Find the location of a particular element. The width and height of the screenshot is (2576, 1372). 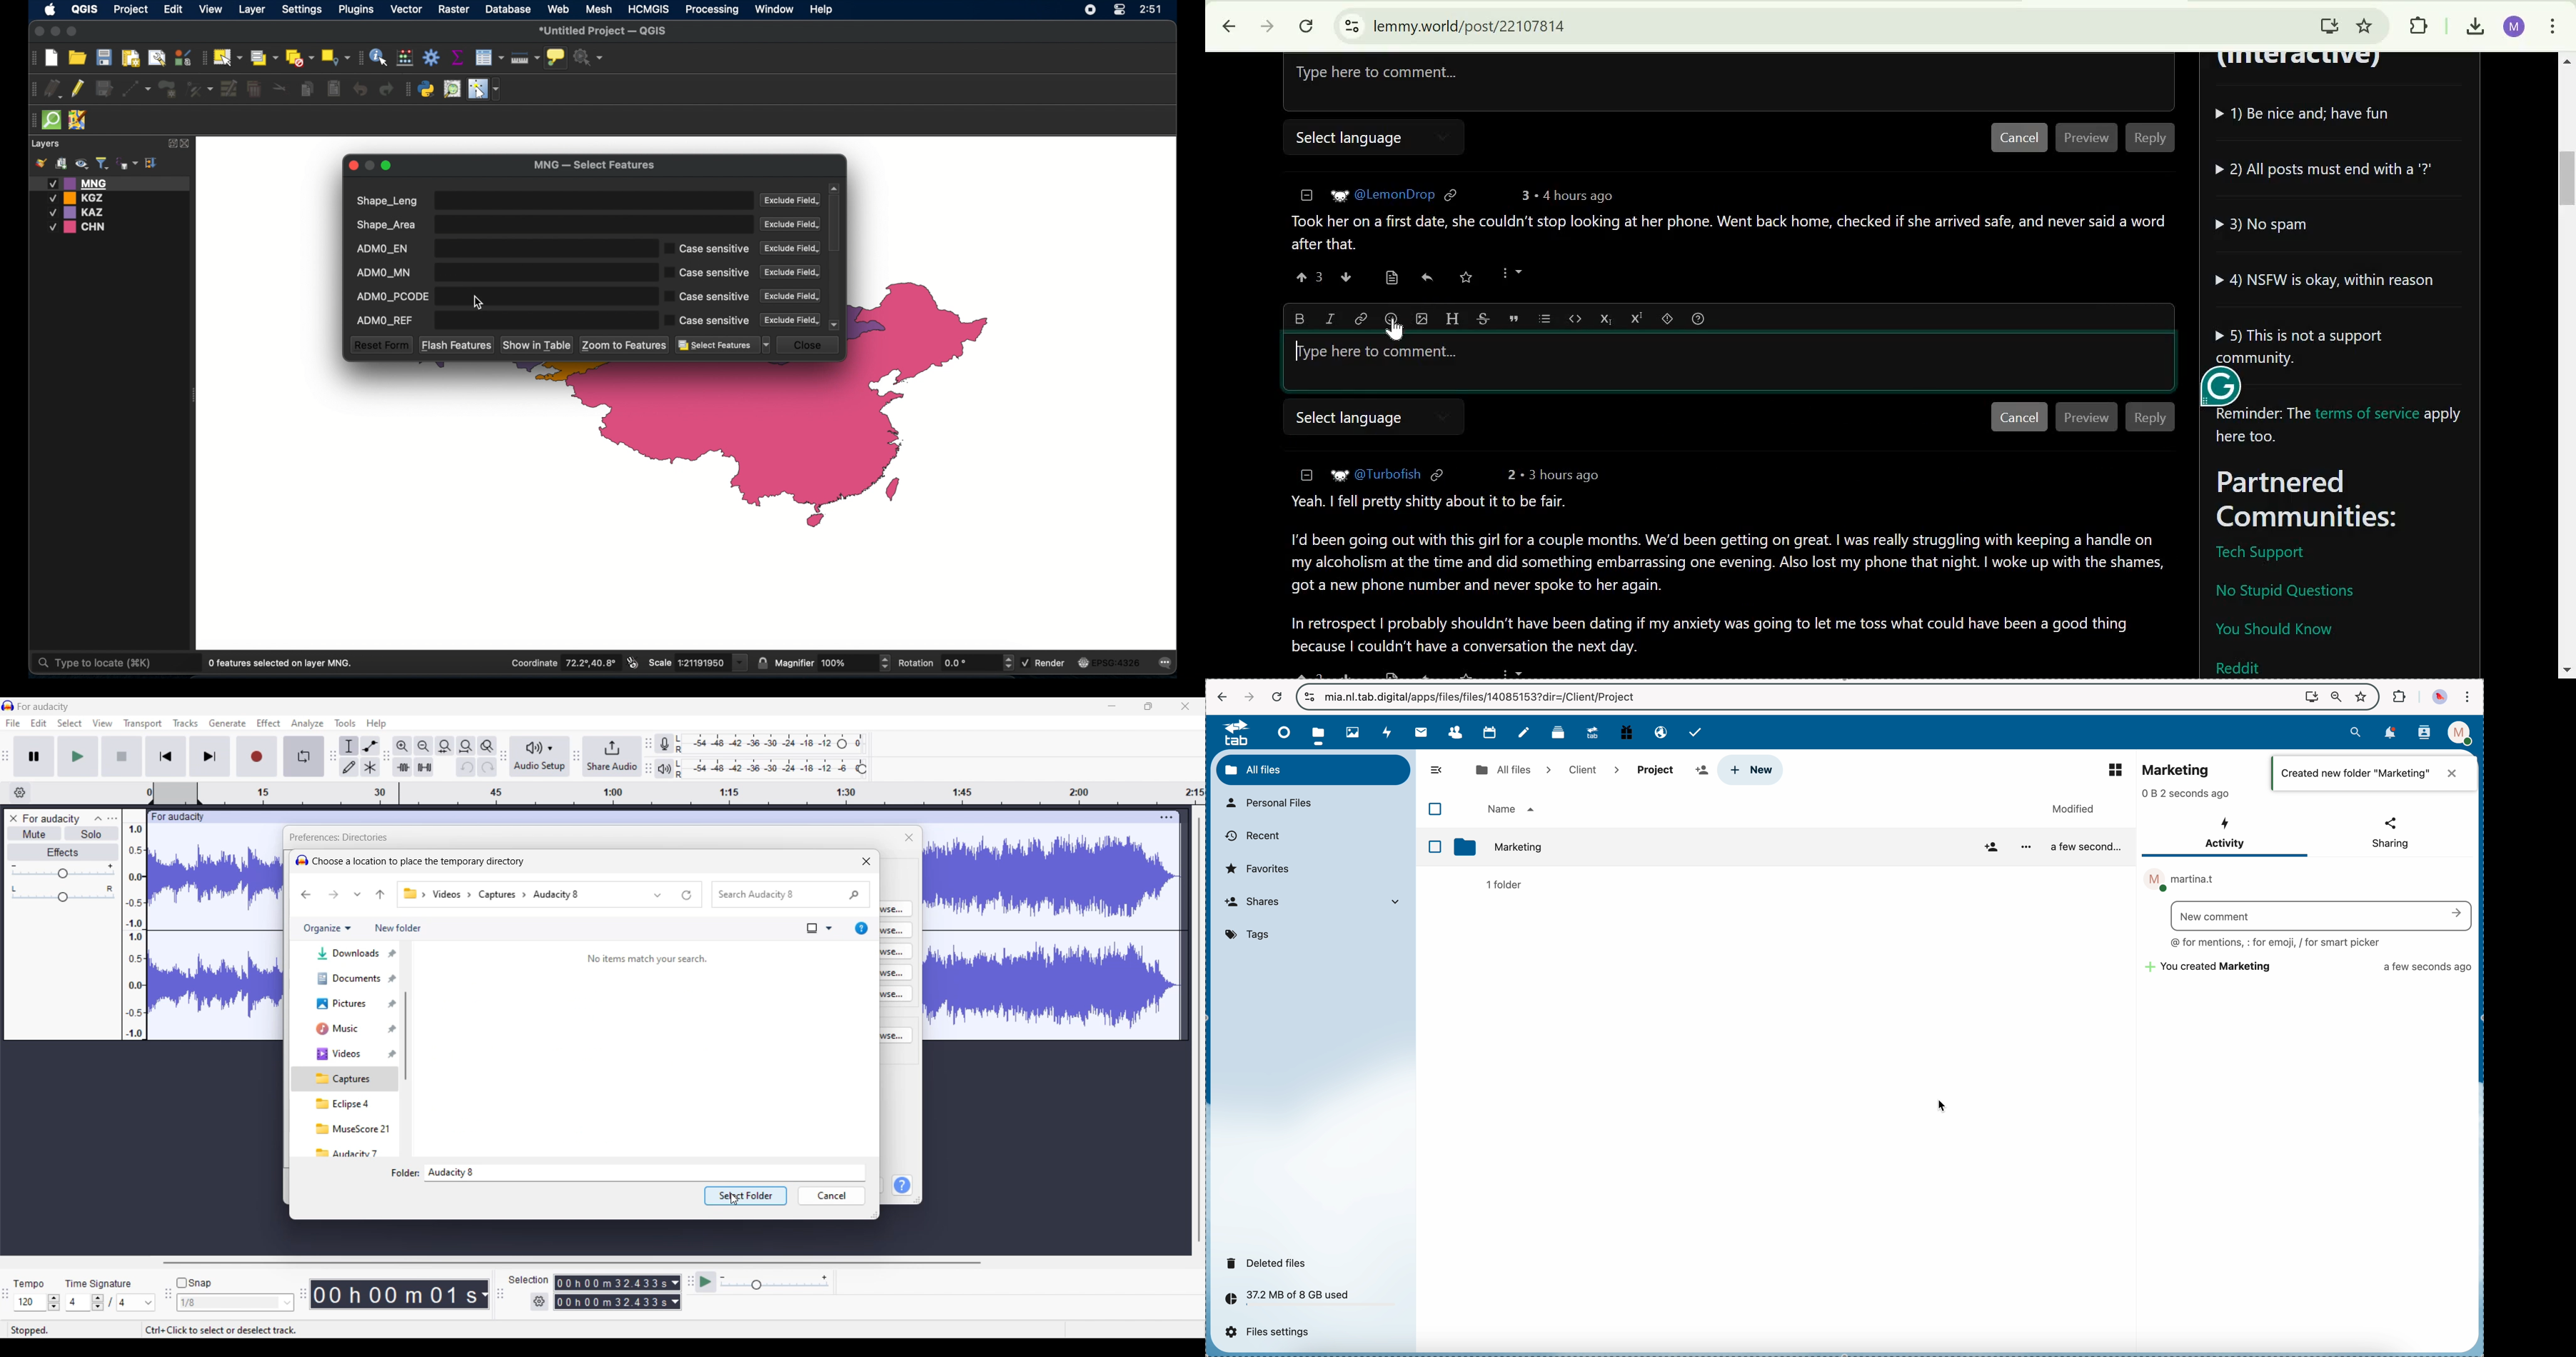

Cancel is located at coordinates (832, 1196).